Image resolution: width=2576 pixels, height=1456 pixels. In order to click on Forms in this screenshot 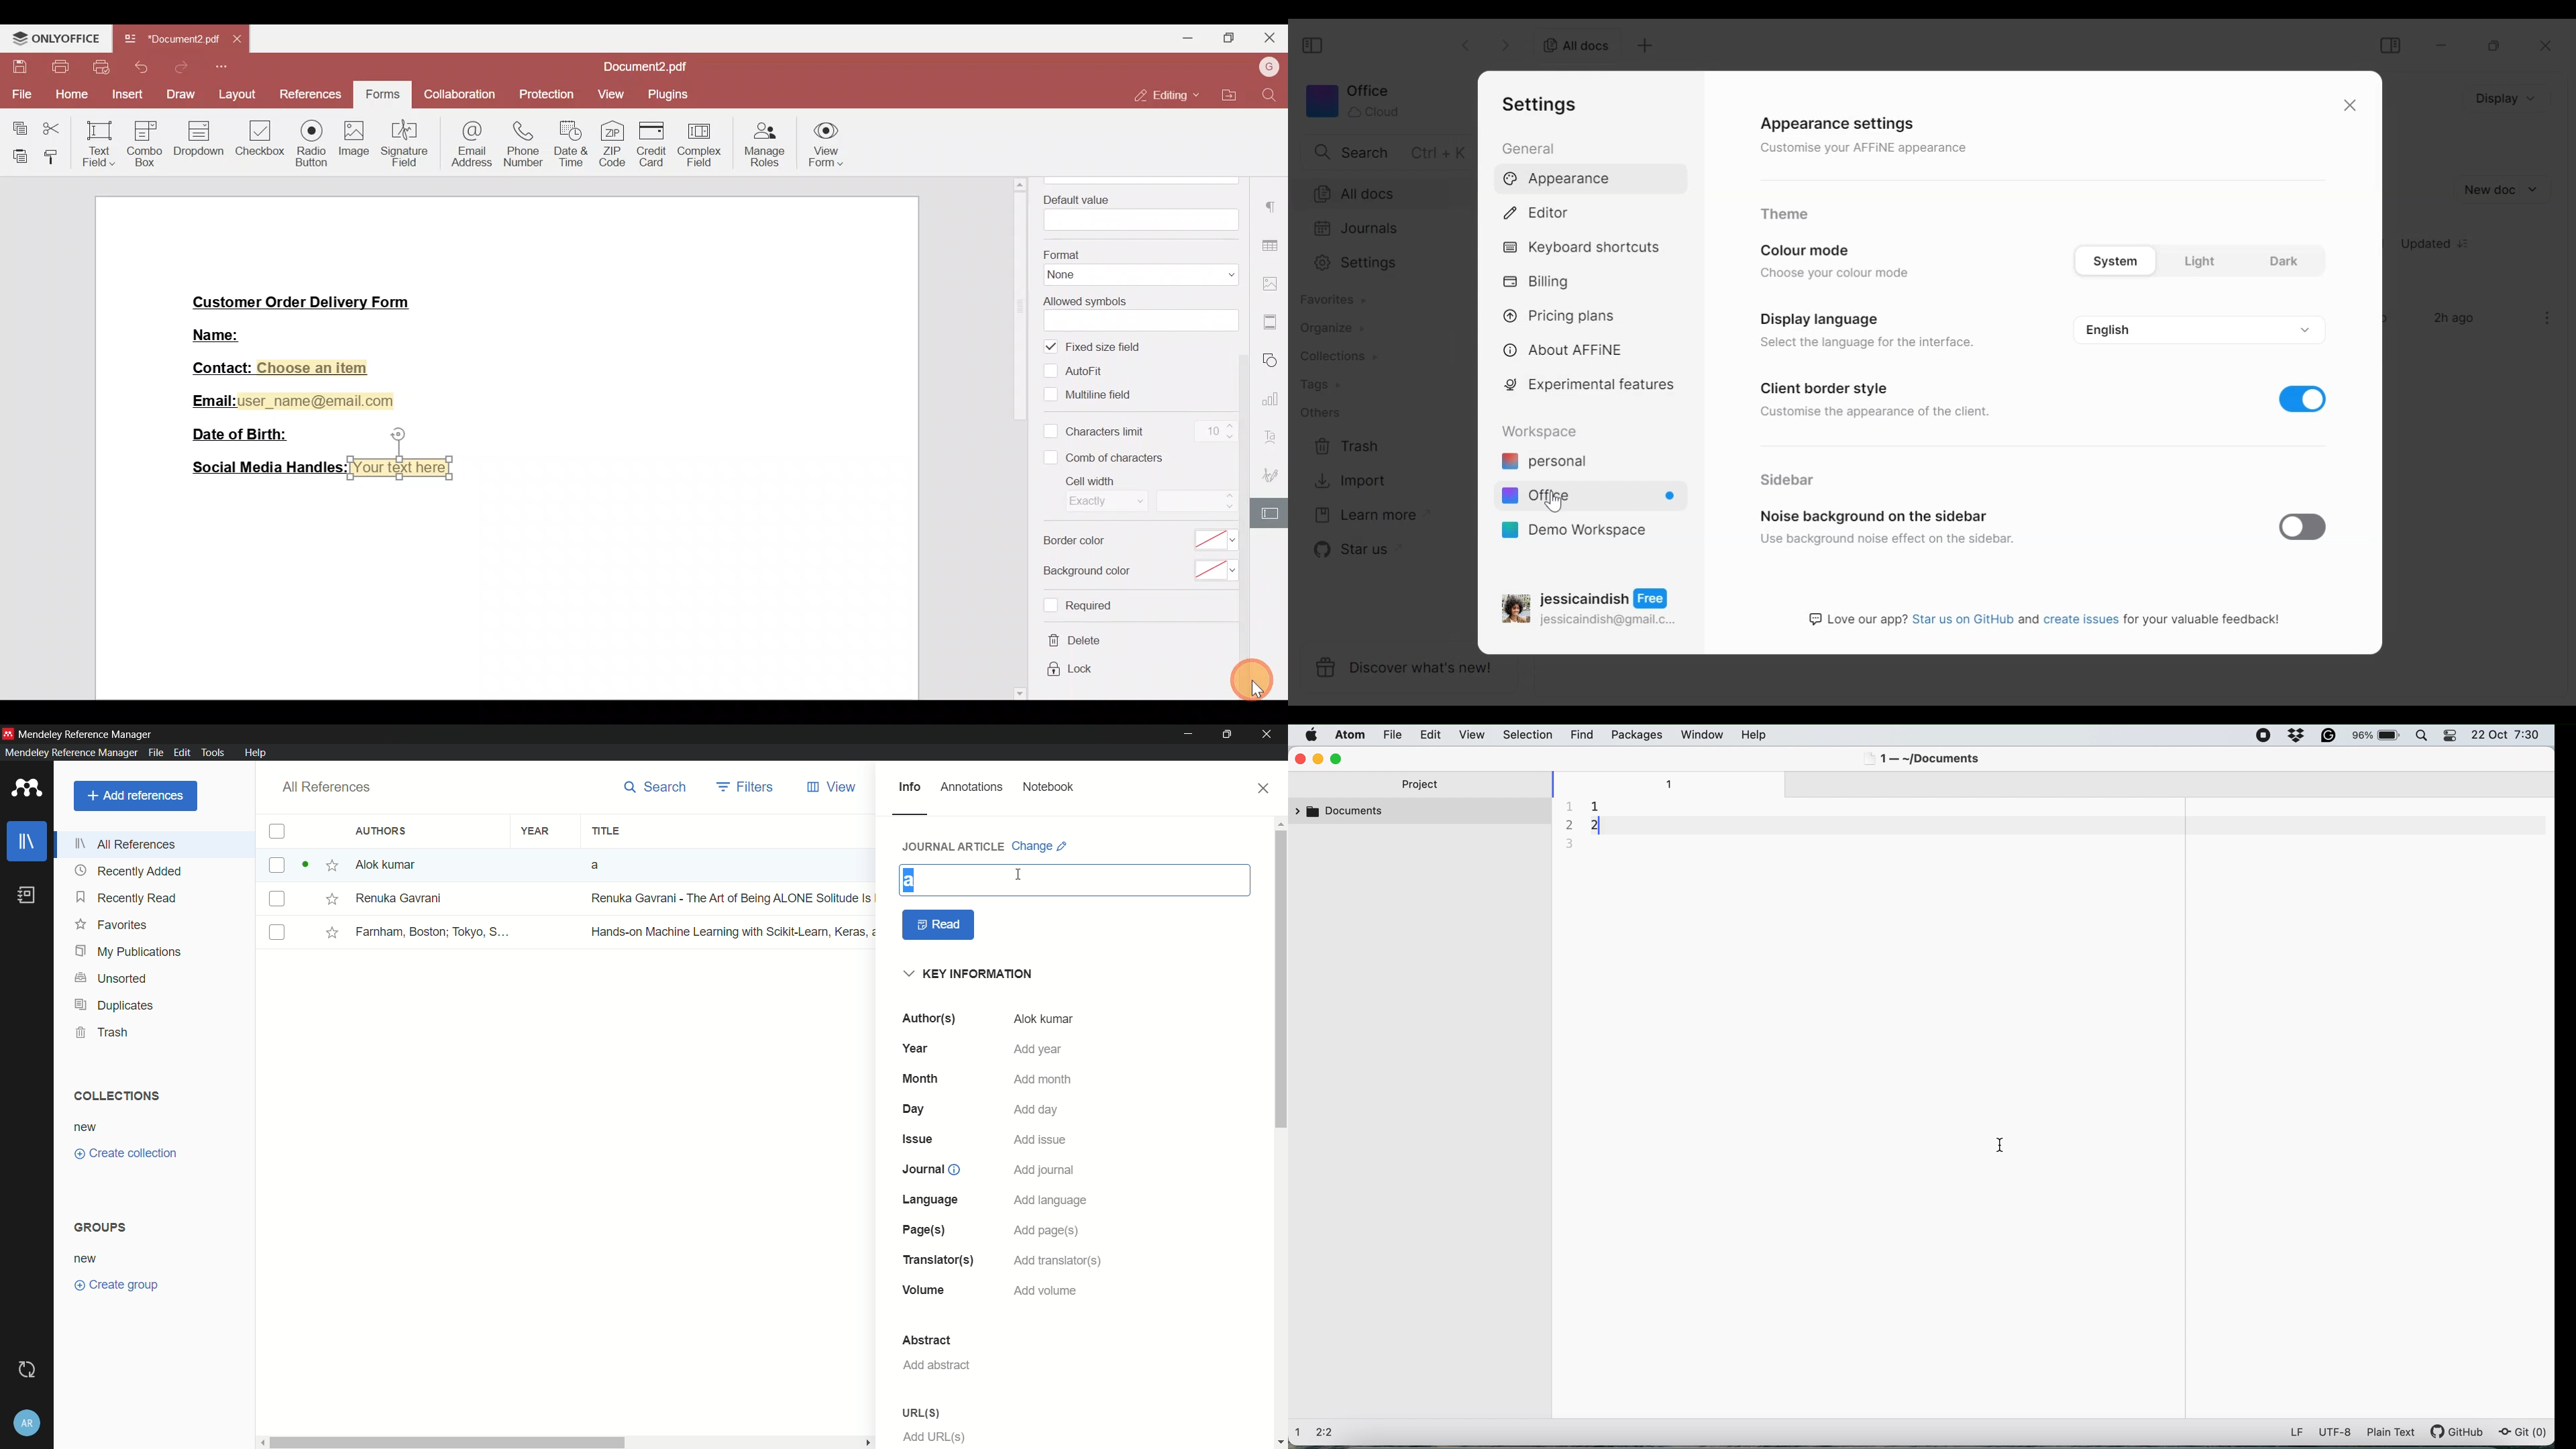, I will do `click(384, 91)`.